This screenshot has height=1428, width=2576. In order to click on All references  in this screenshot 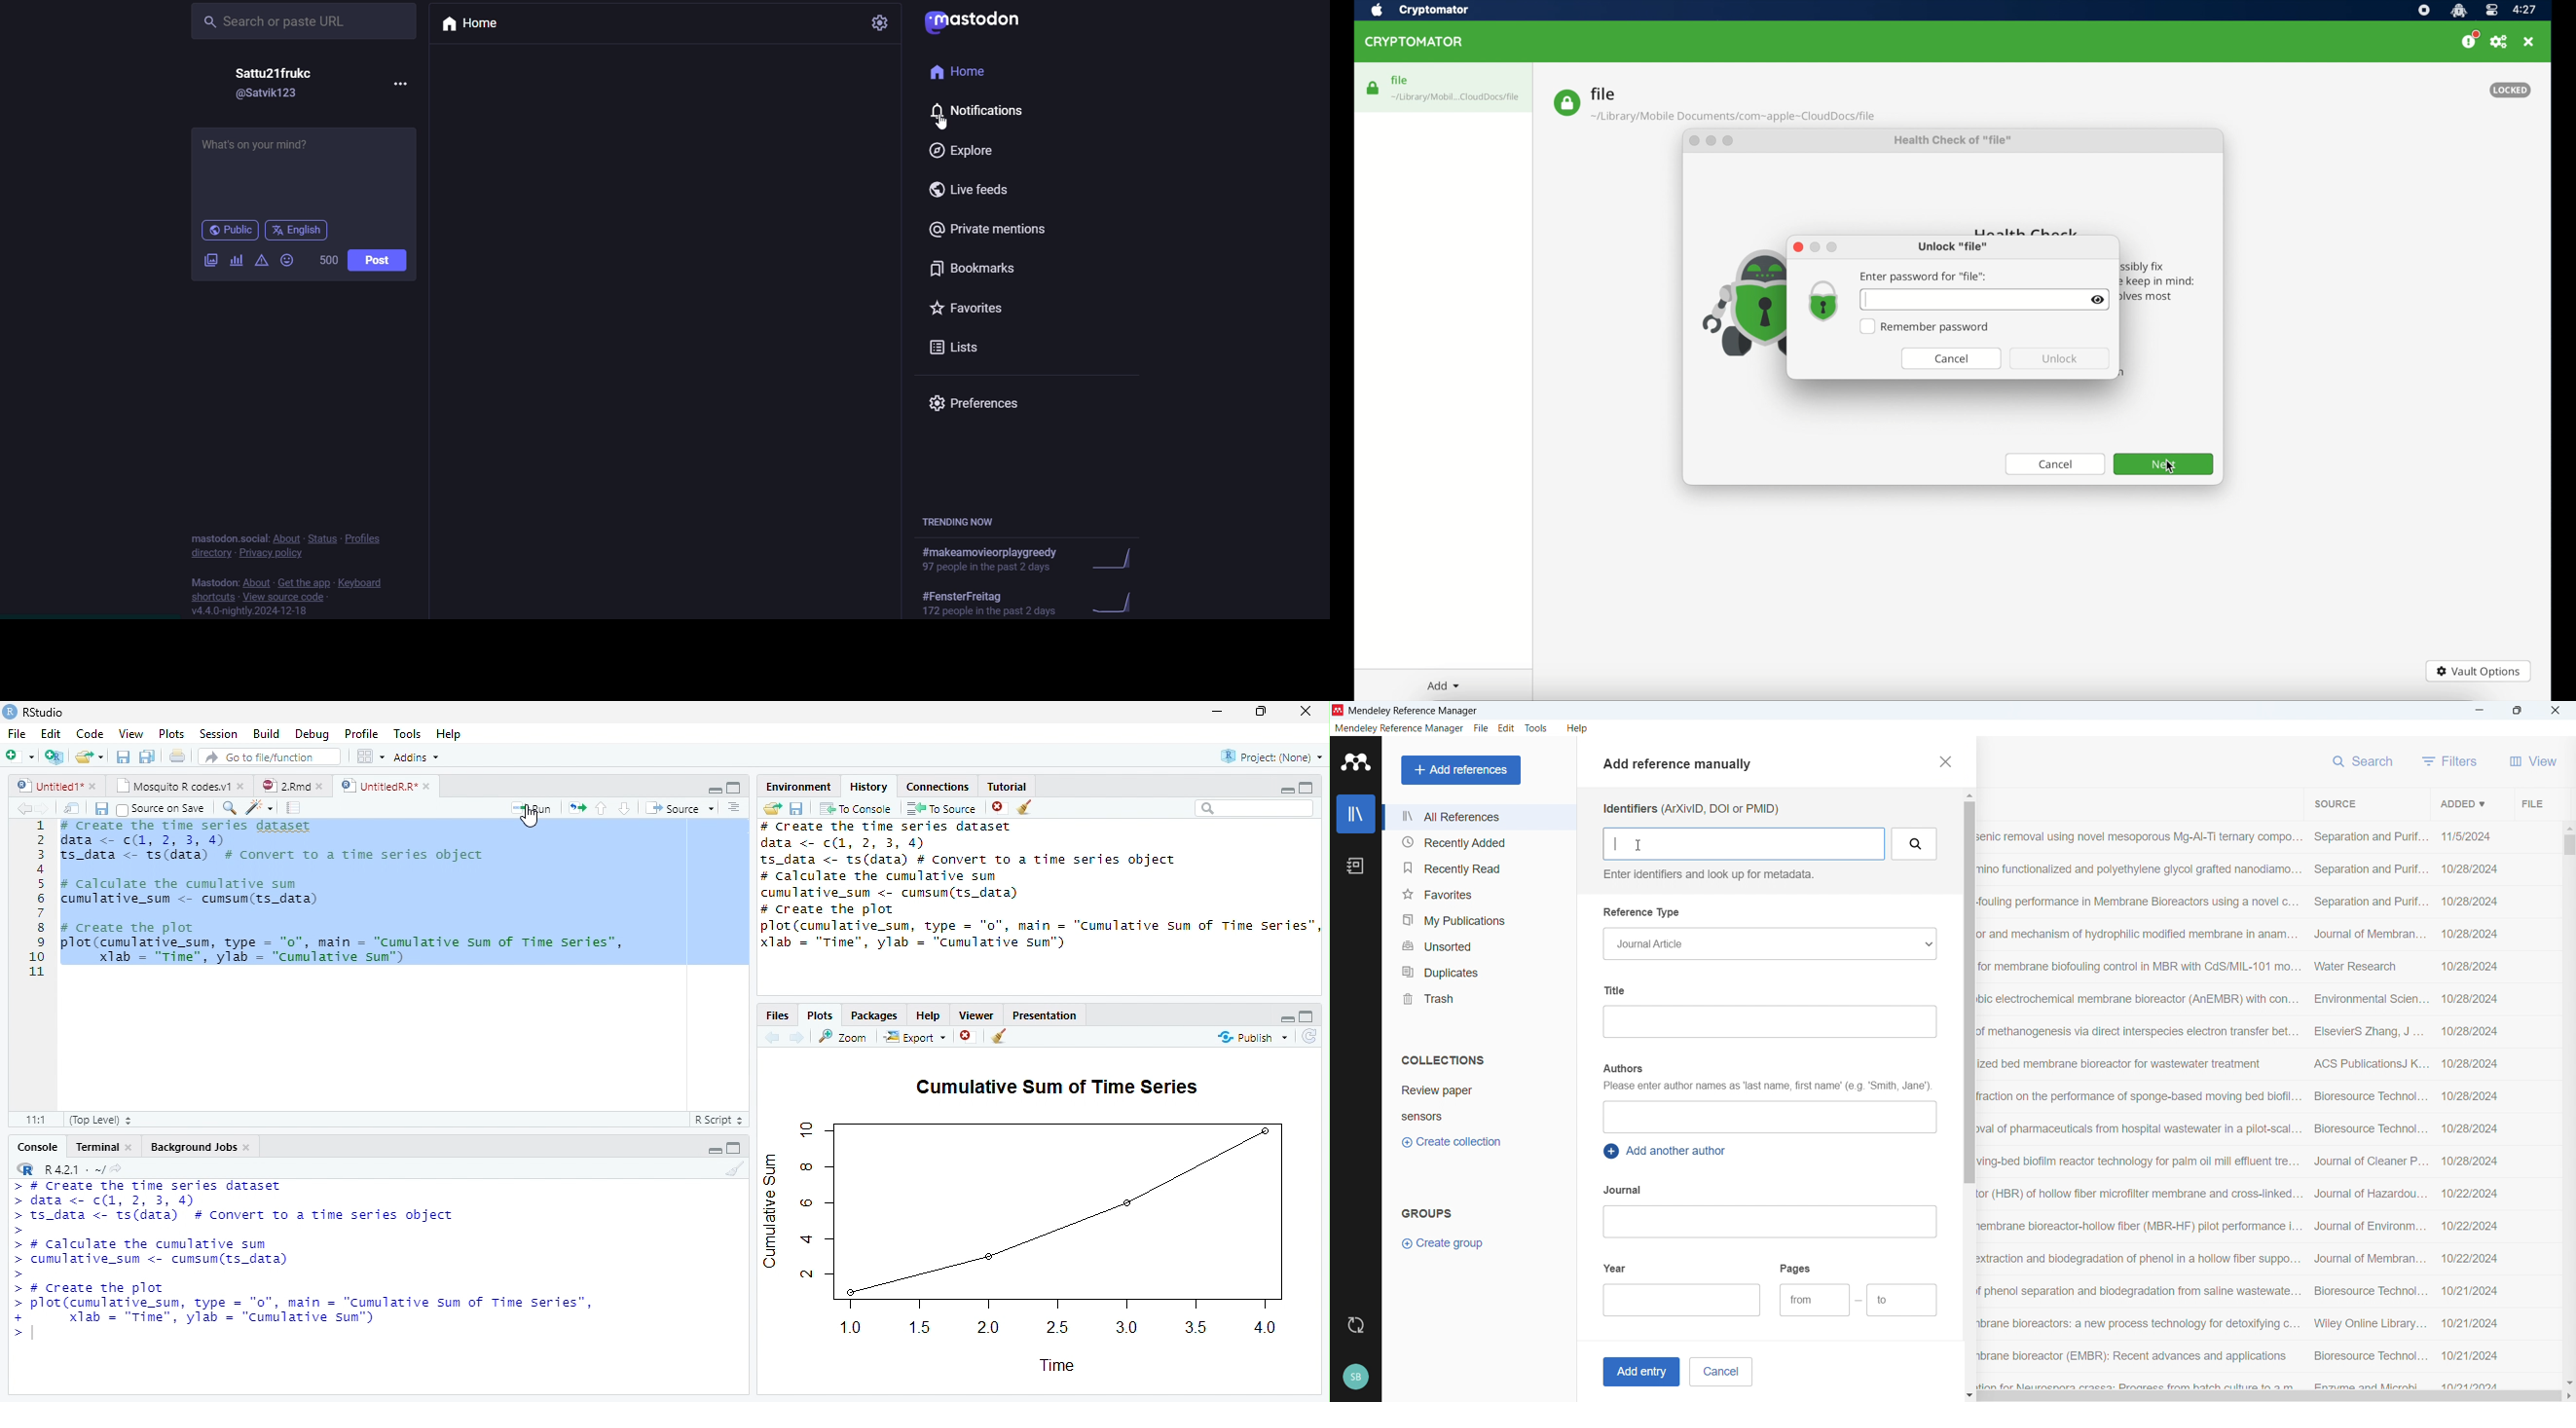, I will do `click(1478, 817)`.